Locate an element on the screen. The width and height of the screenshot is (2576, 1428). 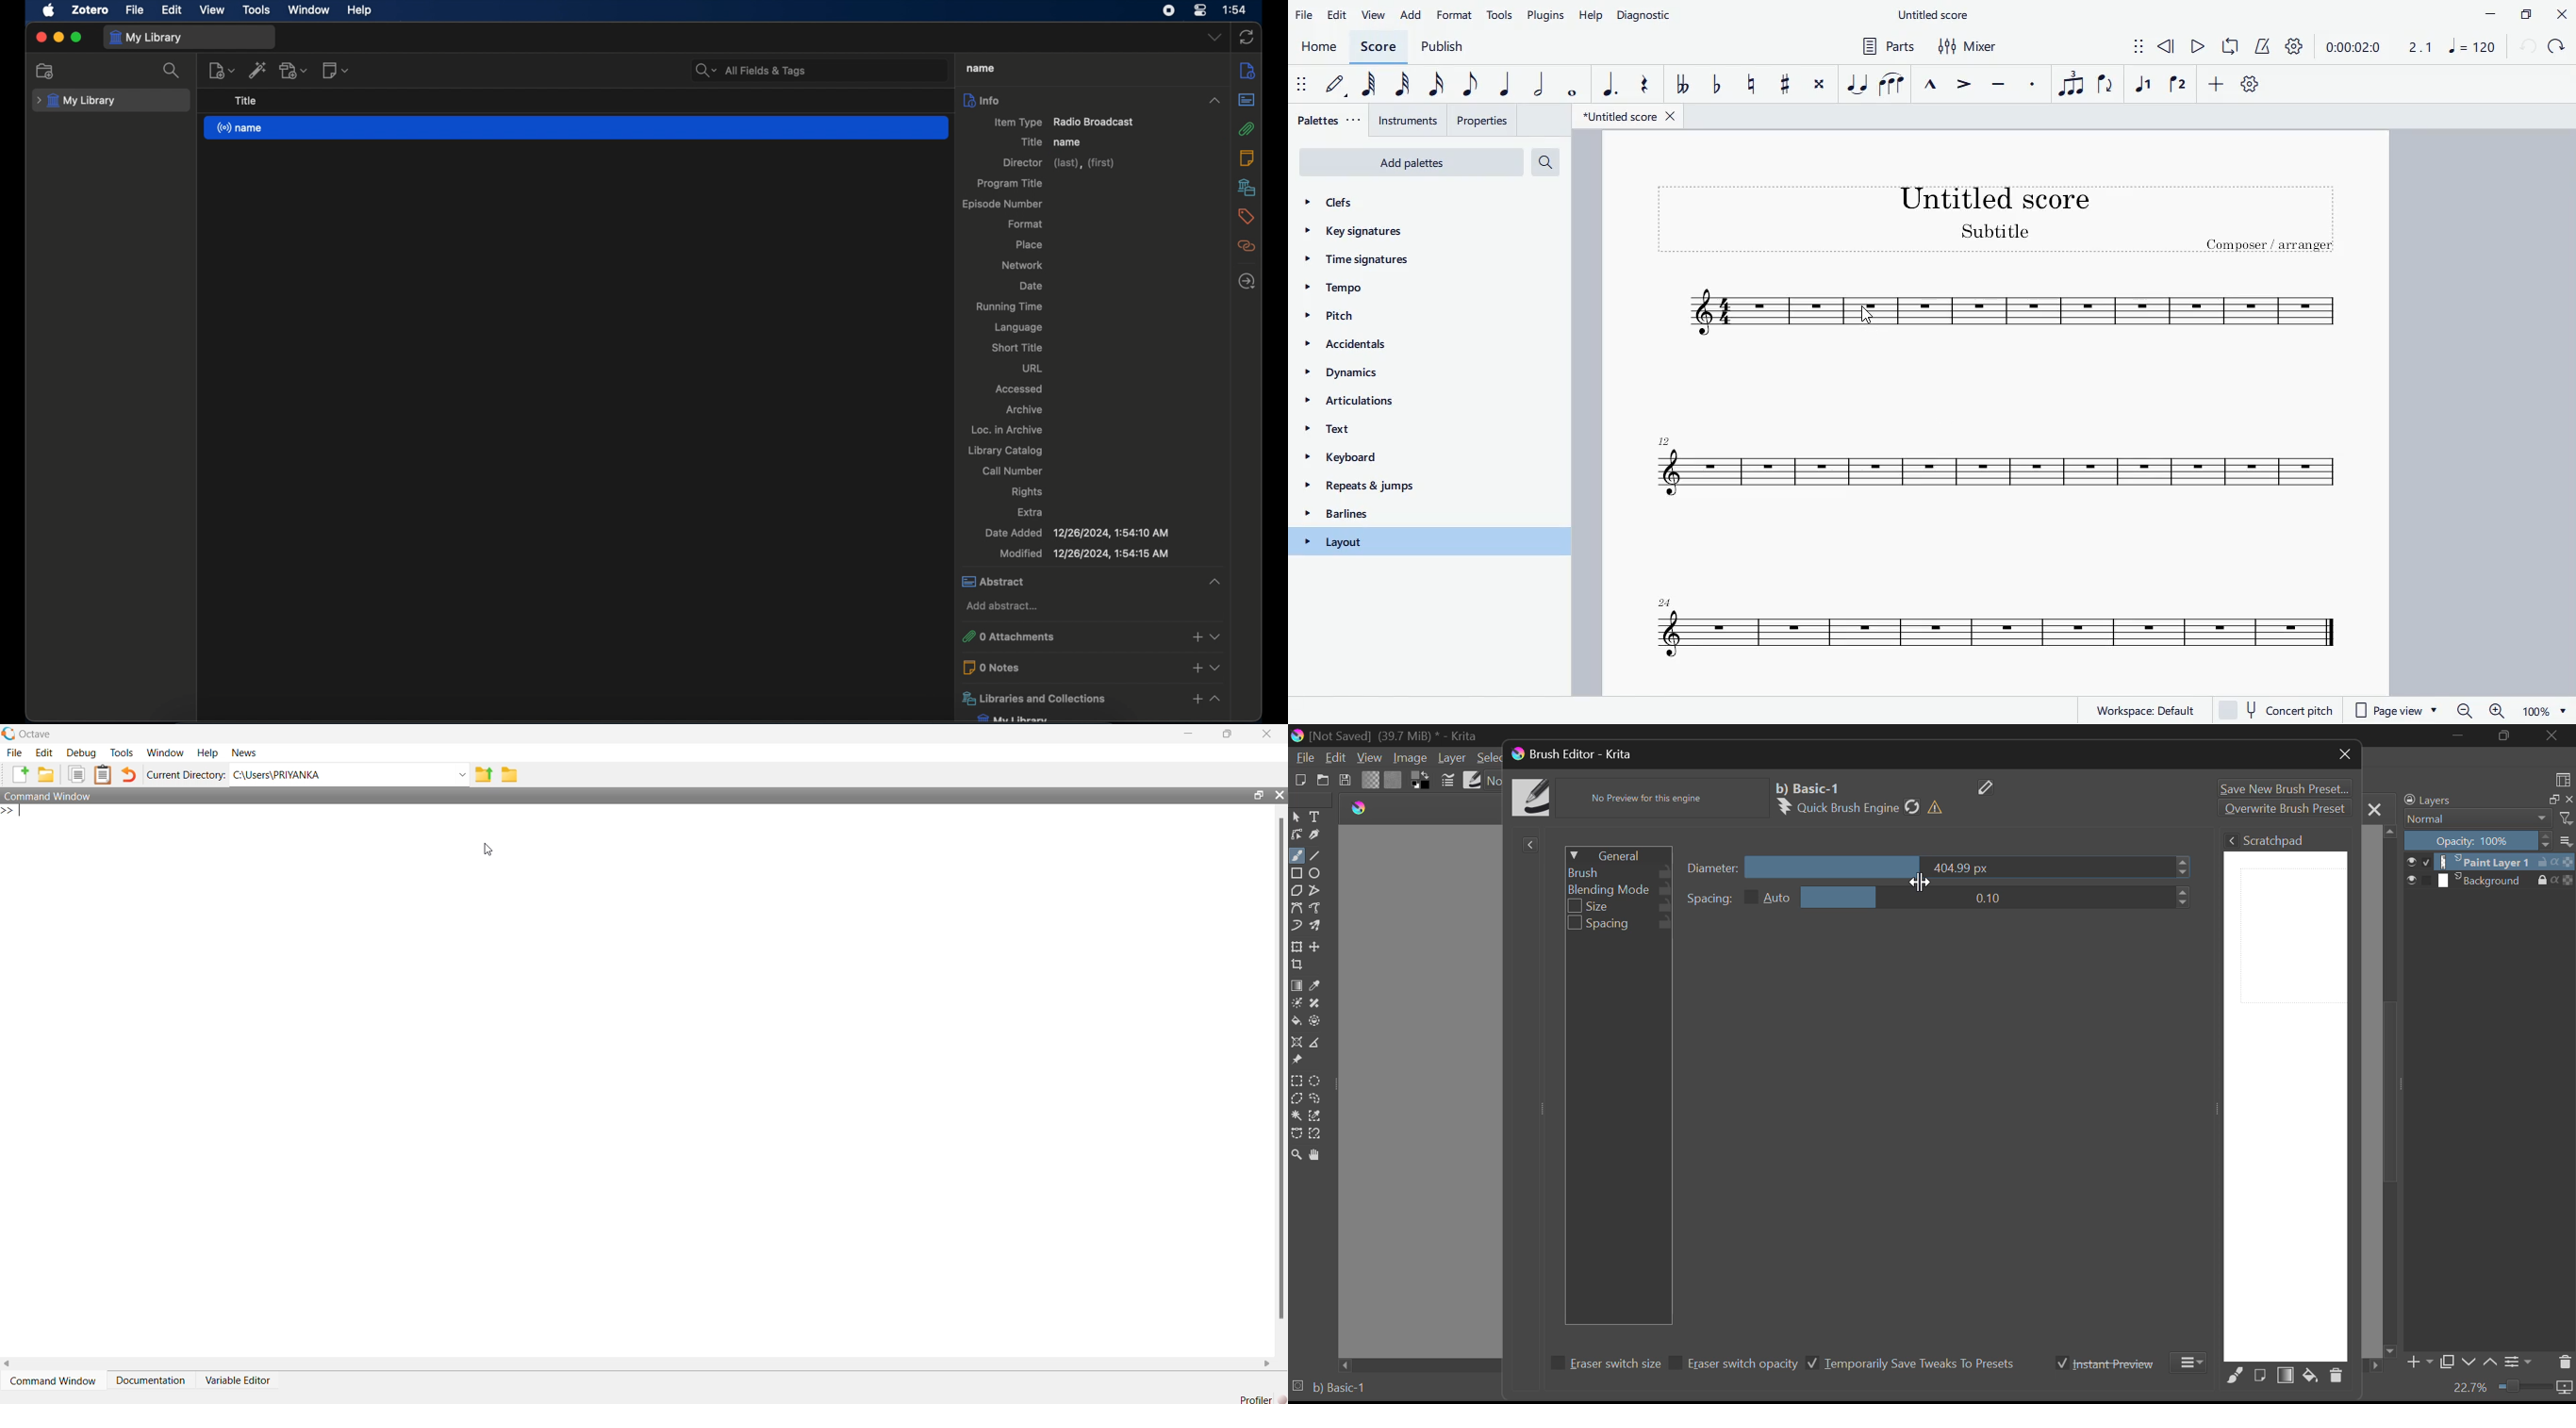
short title is located at coordinates (1017, 348).